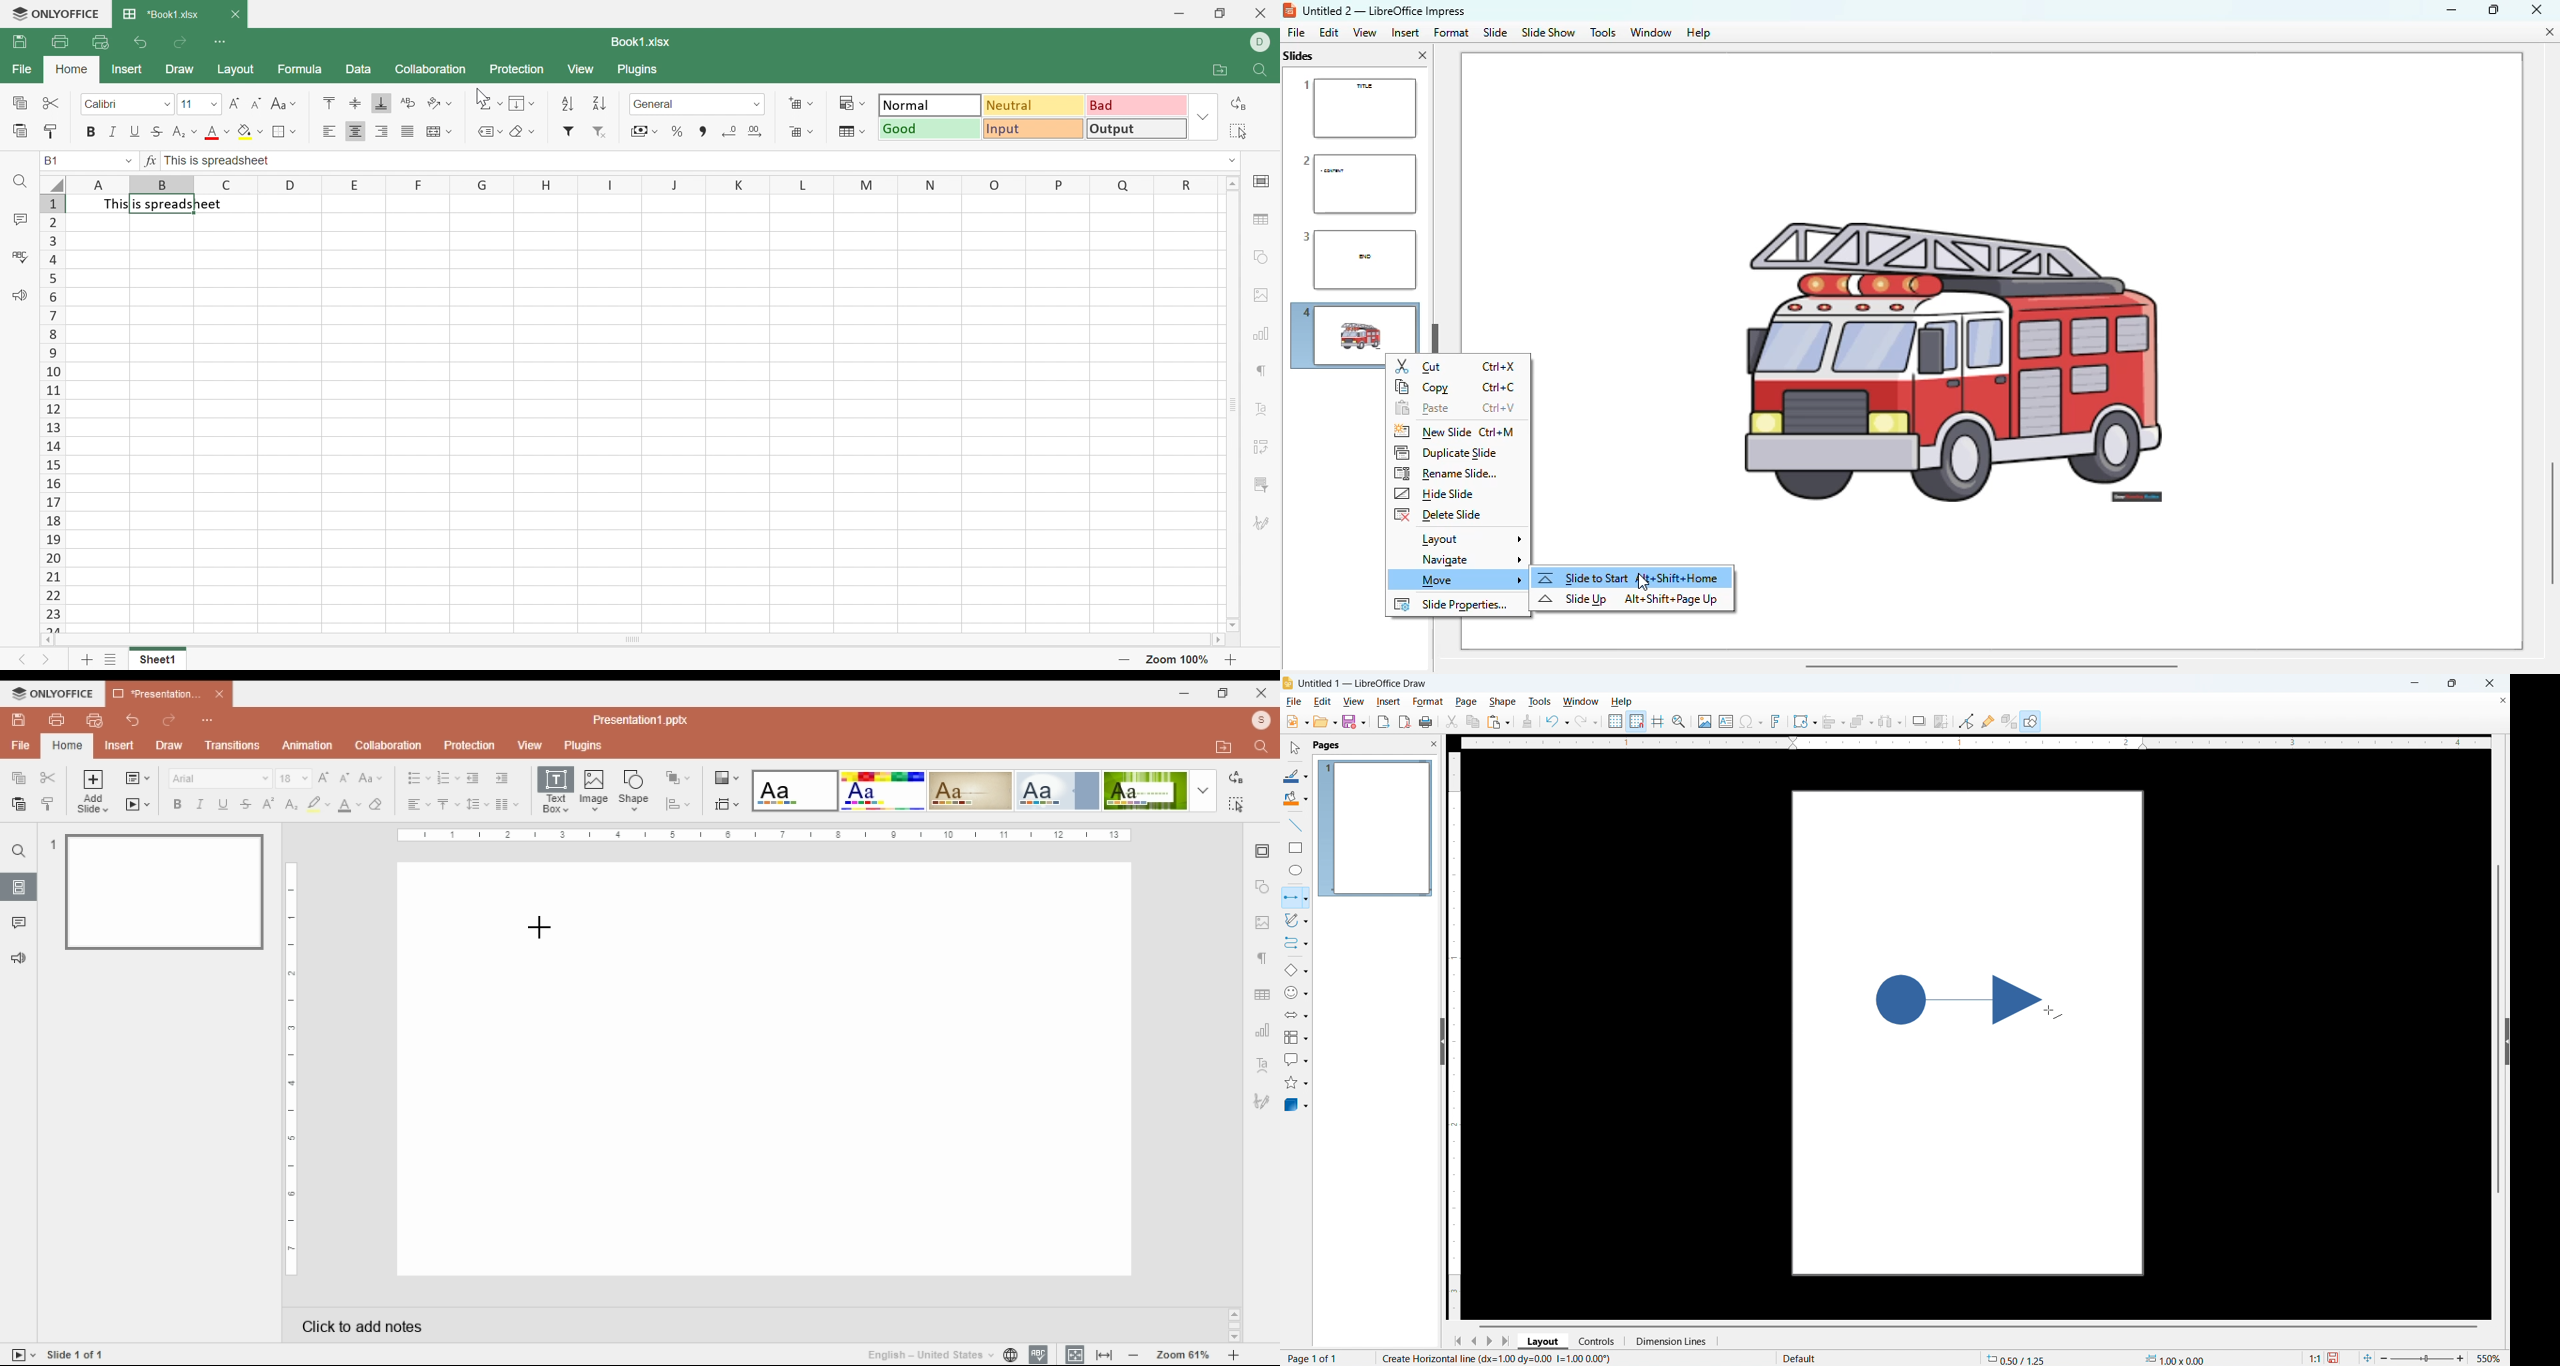 Image resolution: width=2576 pixels, height=1372 pixels. Describe the element at coordinates (726, 778) in the screenshot. I see `color themes` at that location.